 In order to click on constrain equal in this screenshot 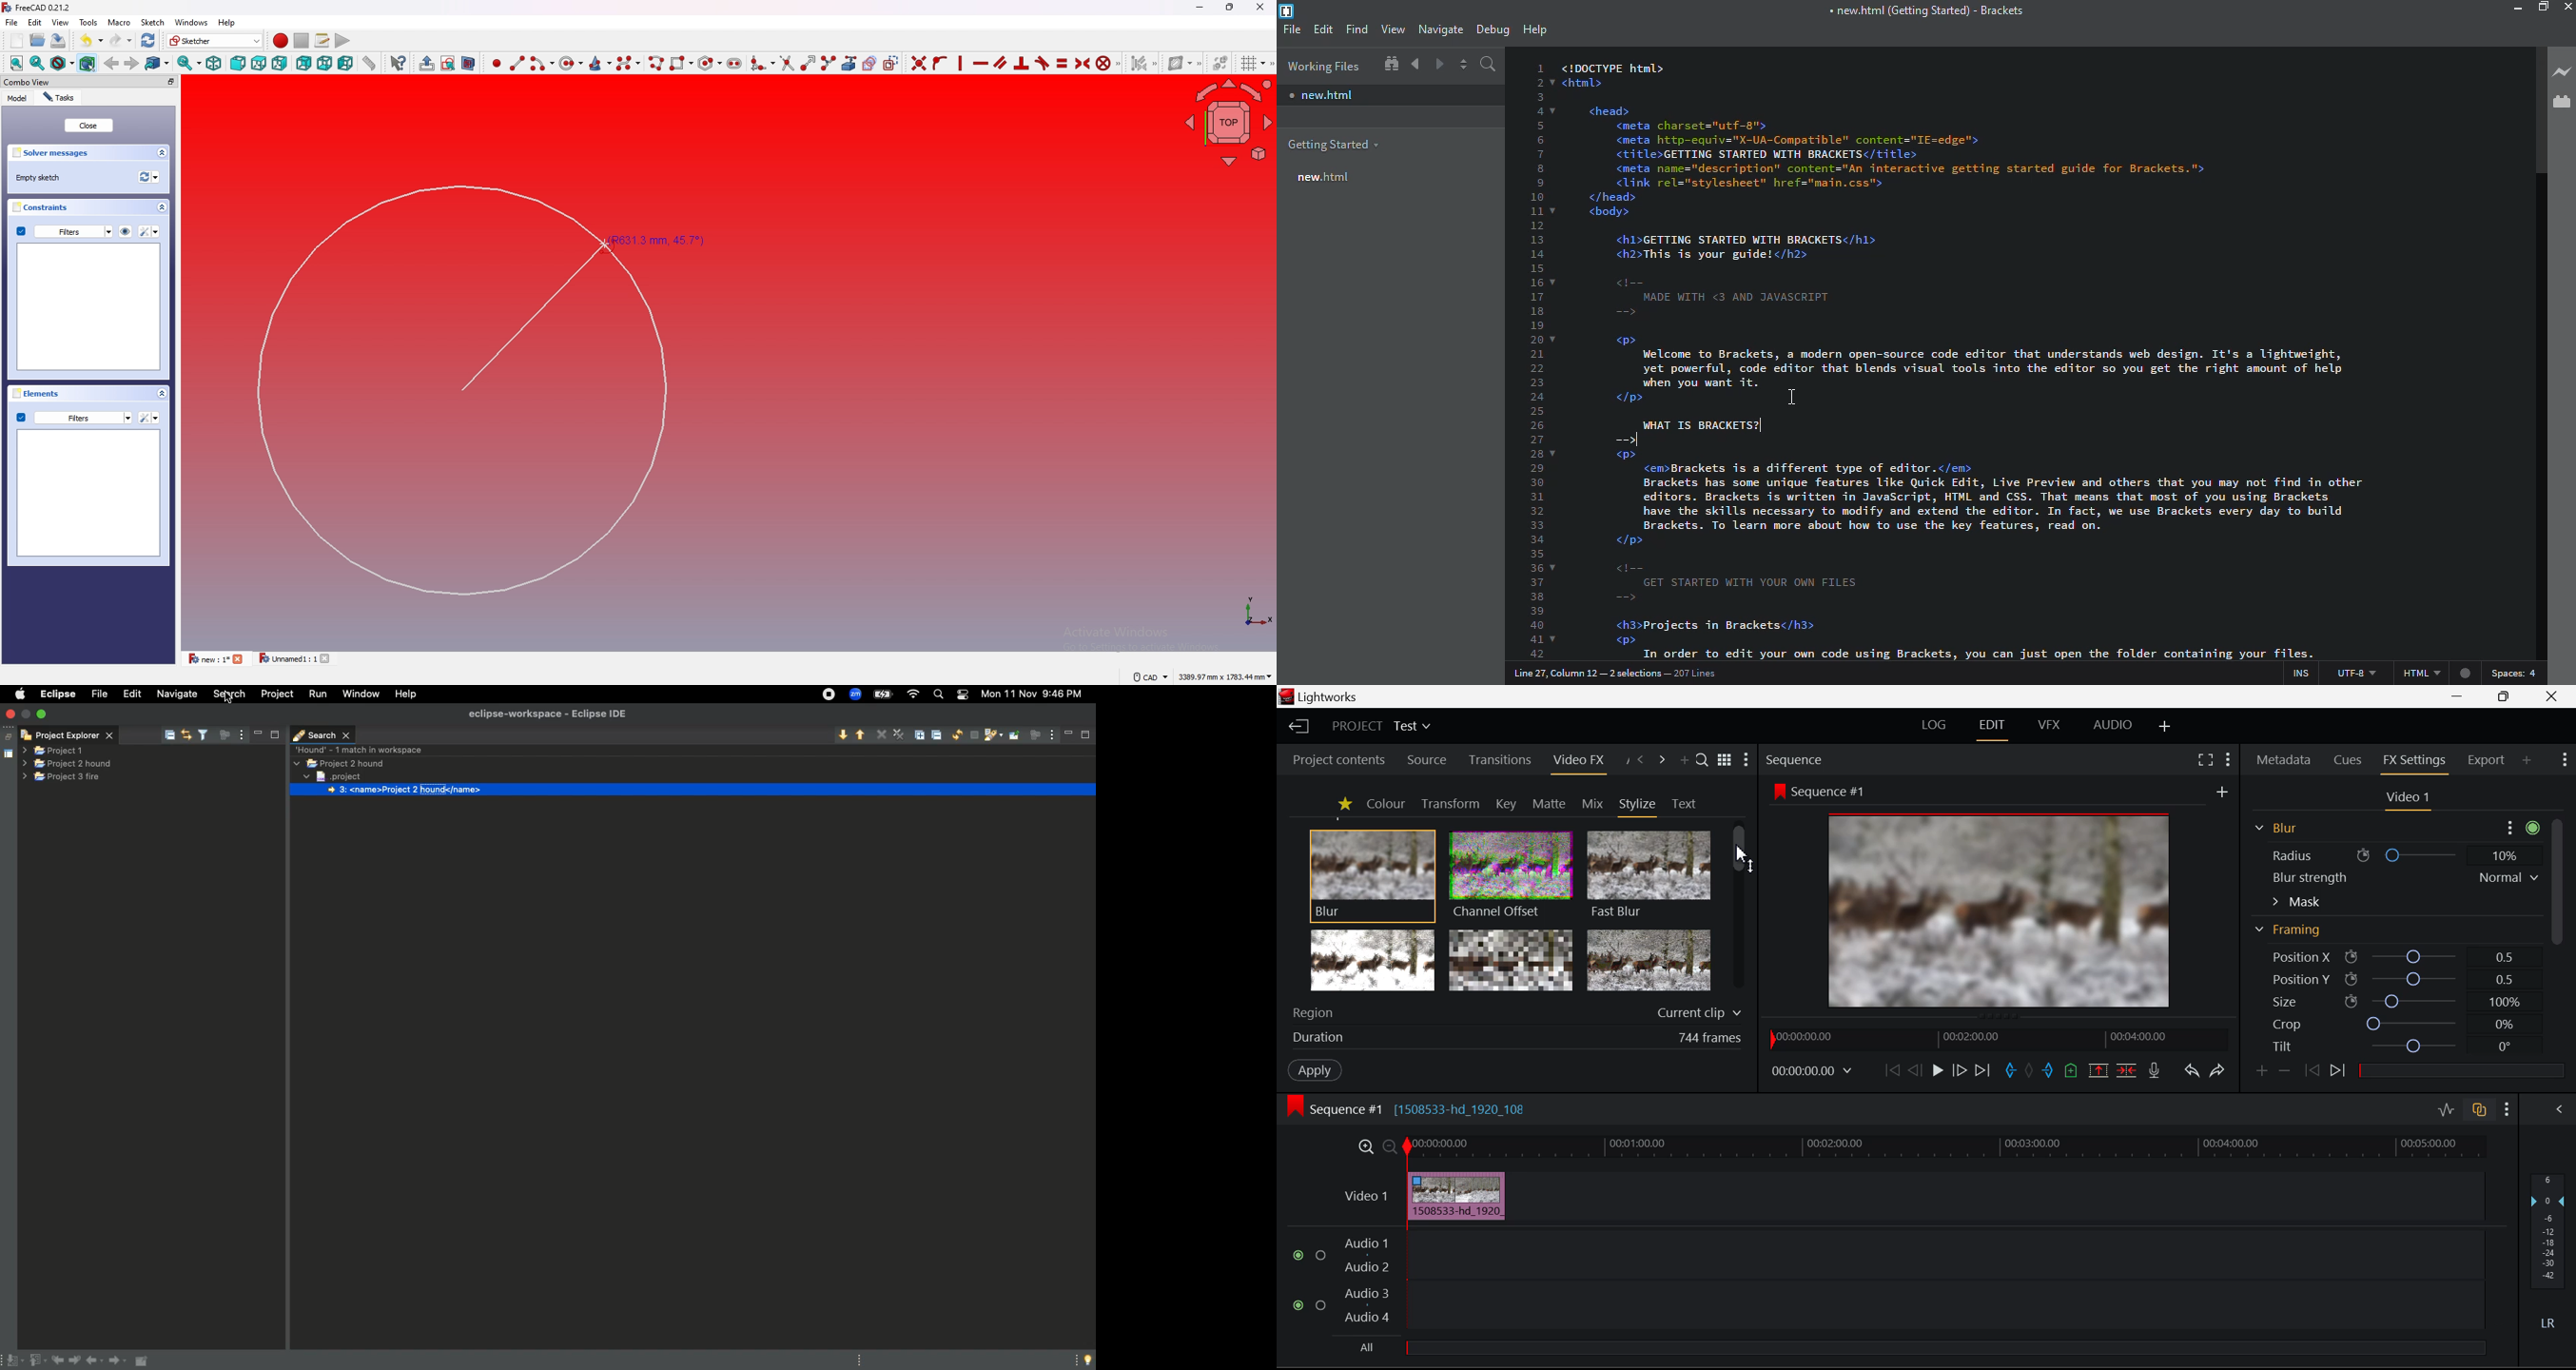, I will do `click(1062, 62)`.